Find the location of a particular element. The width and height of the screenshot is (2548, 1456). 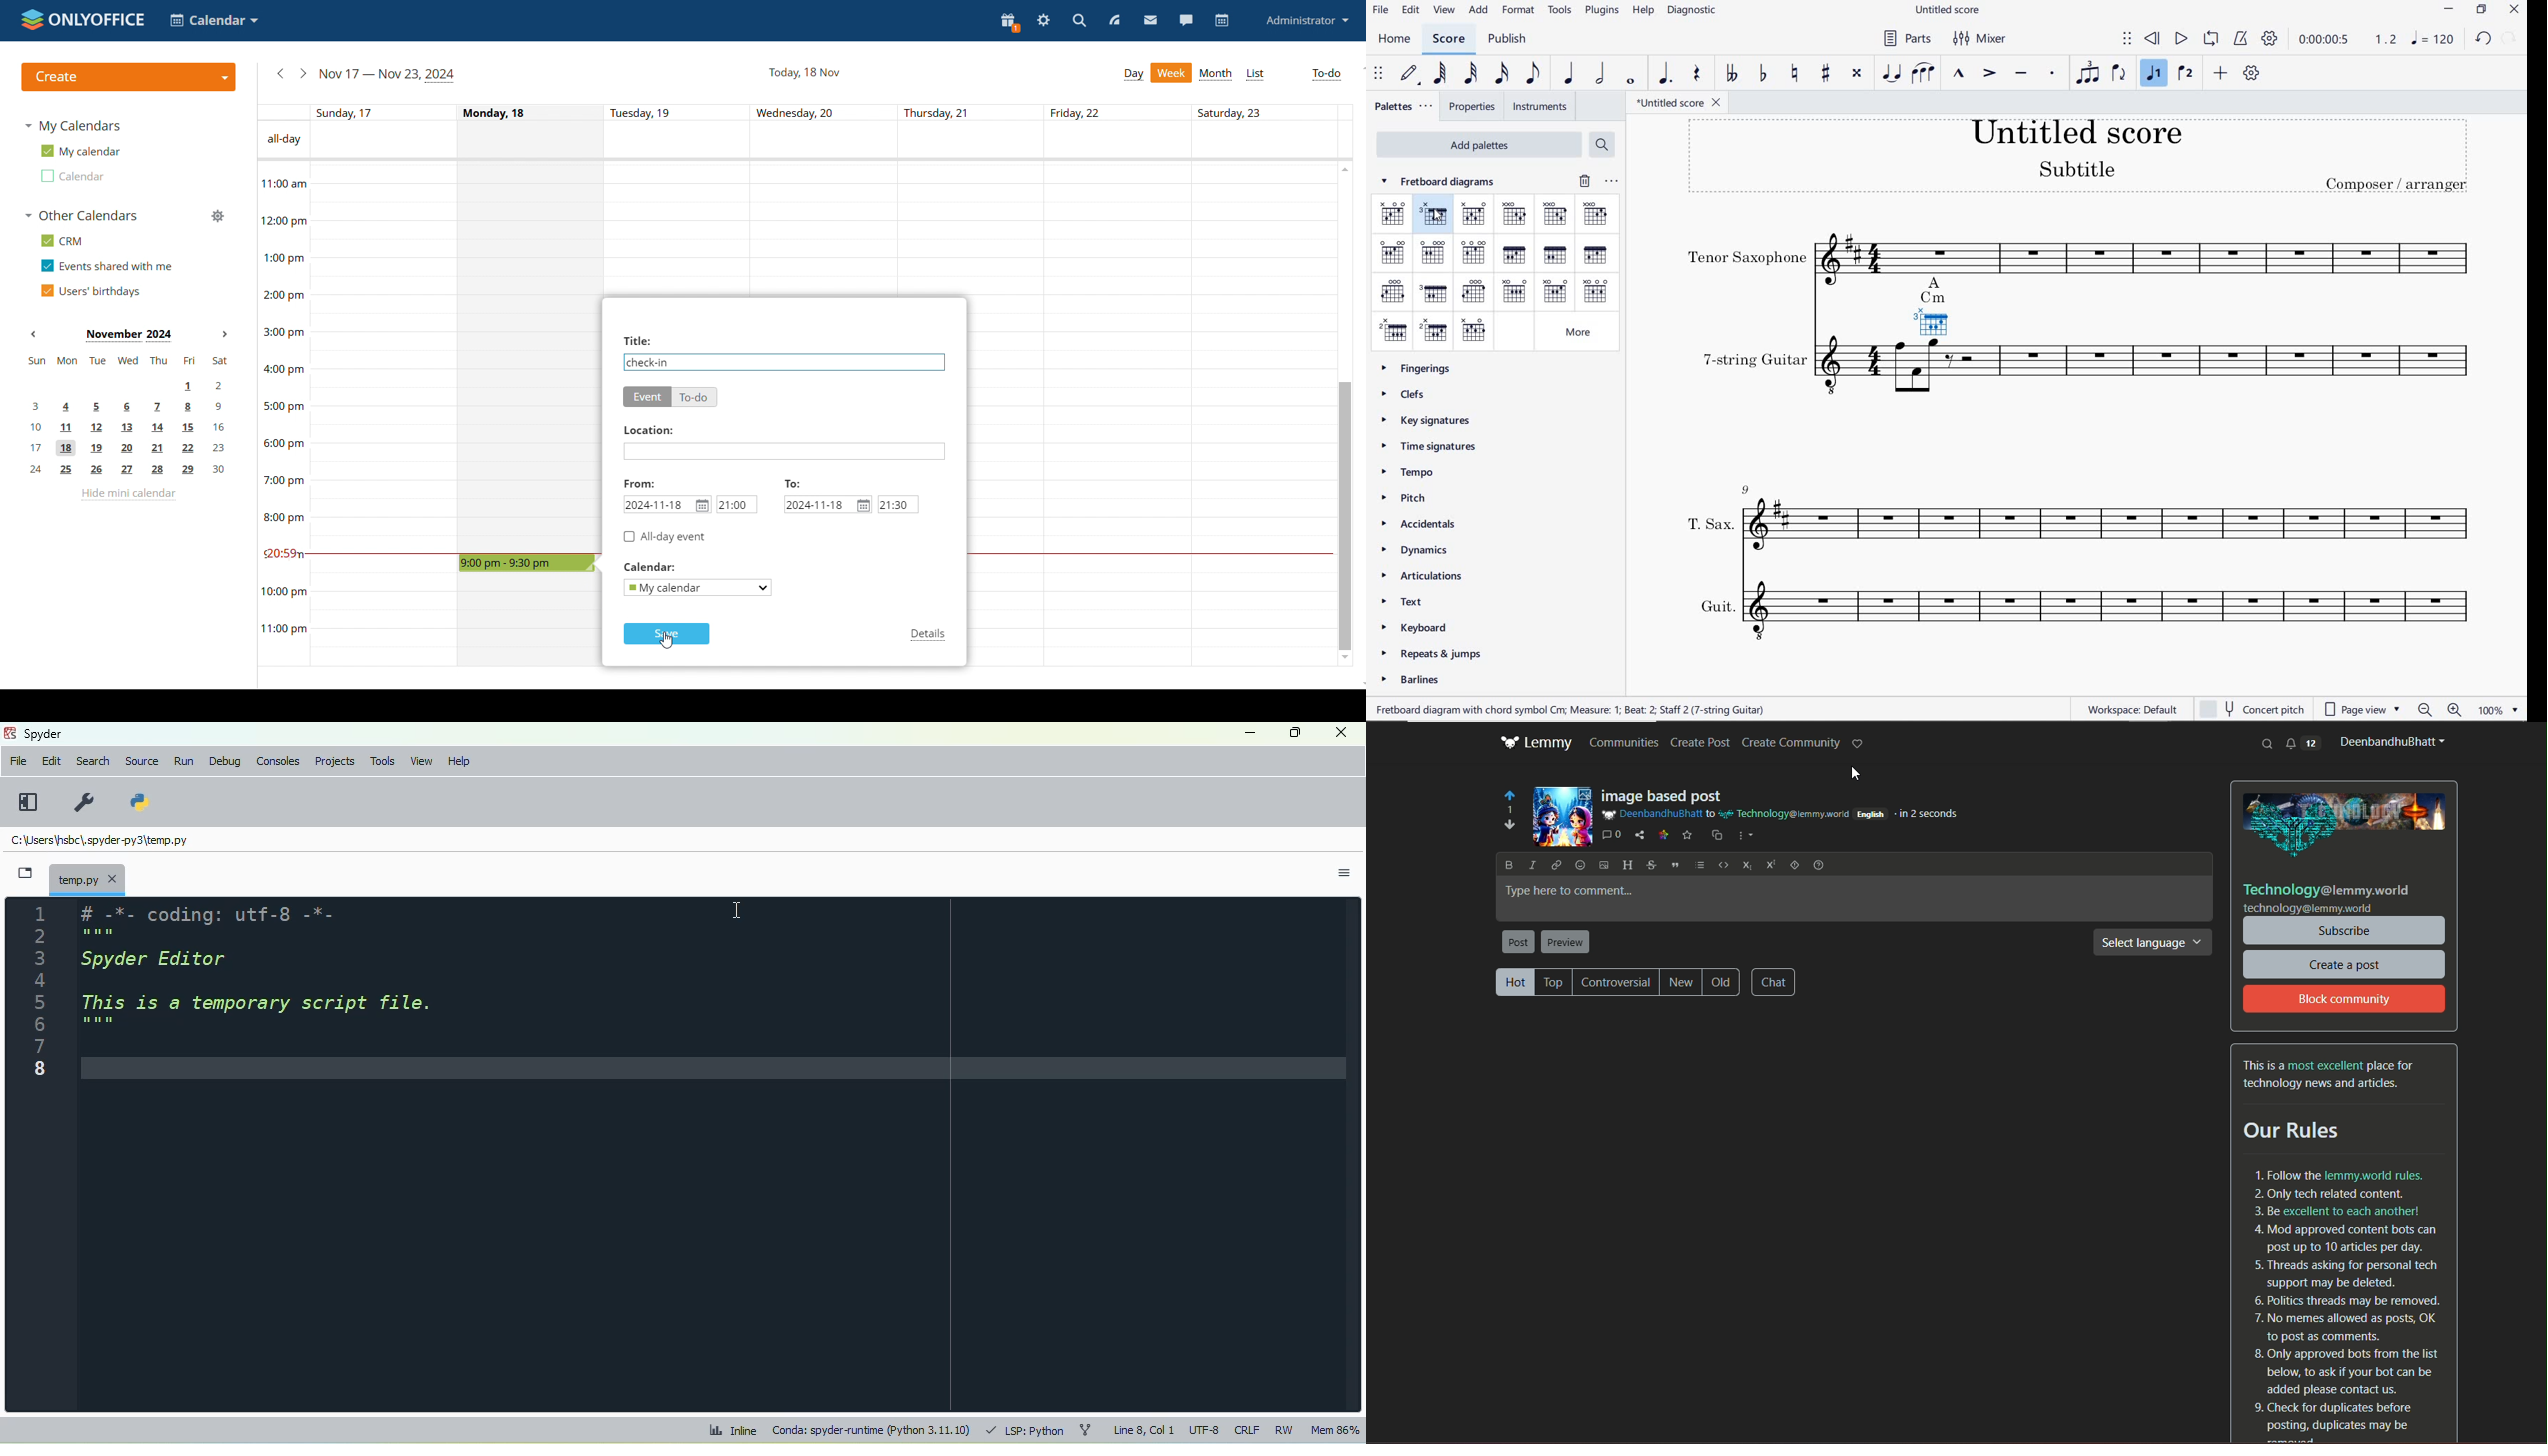

PUBLISH is located at coordinates (1510, 37).